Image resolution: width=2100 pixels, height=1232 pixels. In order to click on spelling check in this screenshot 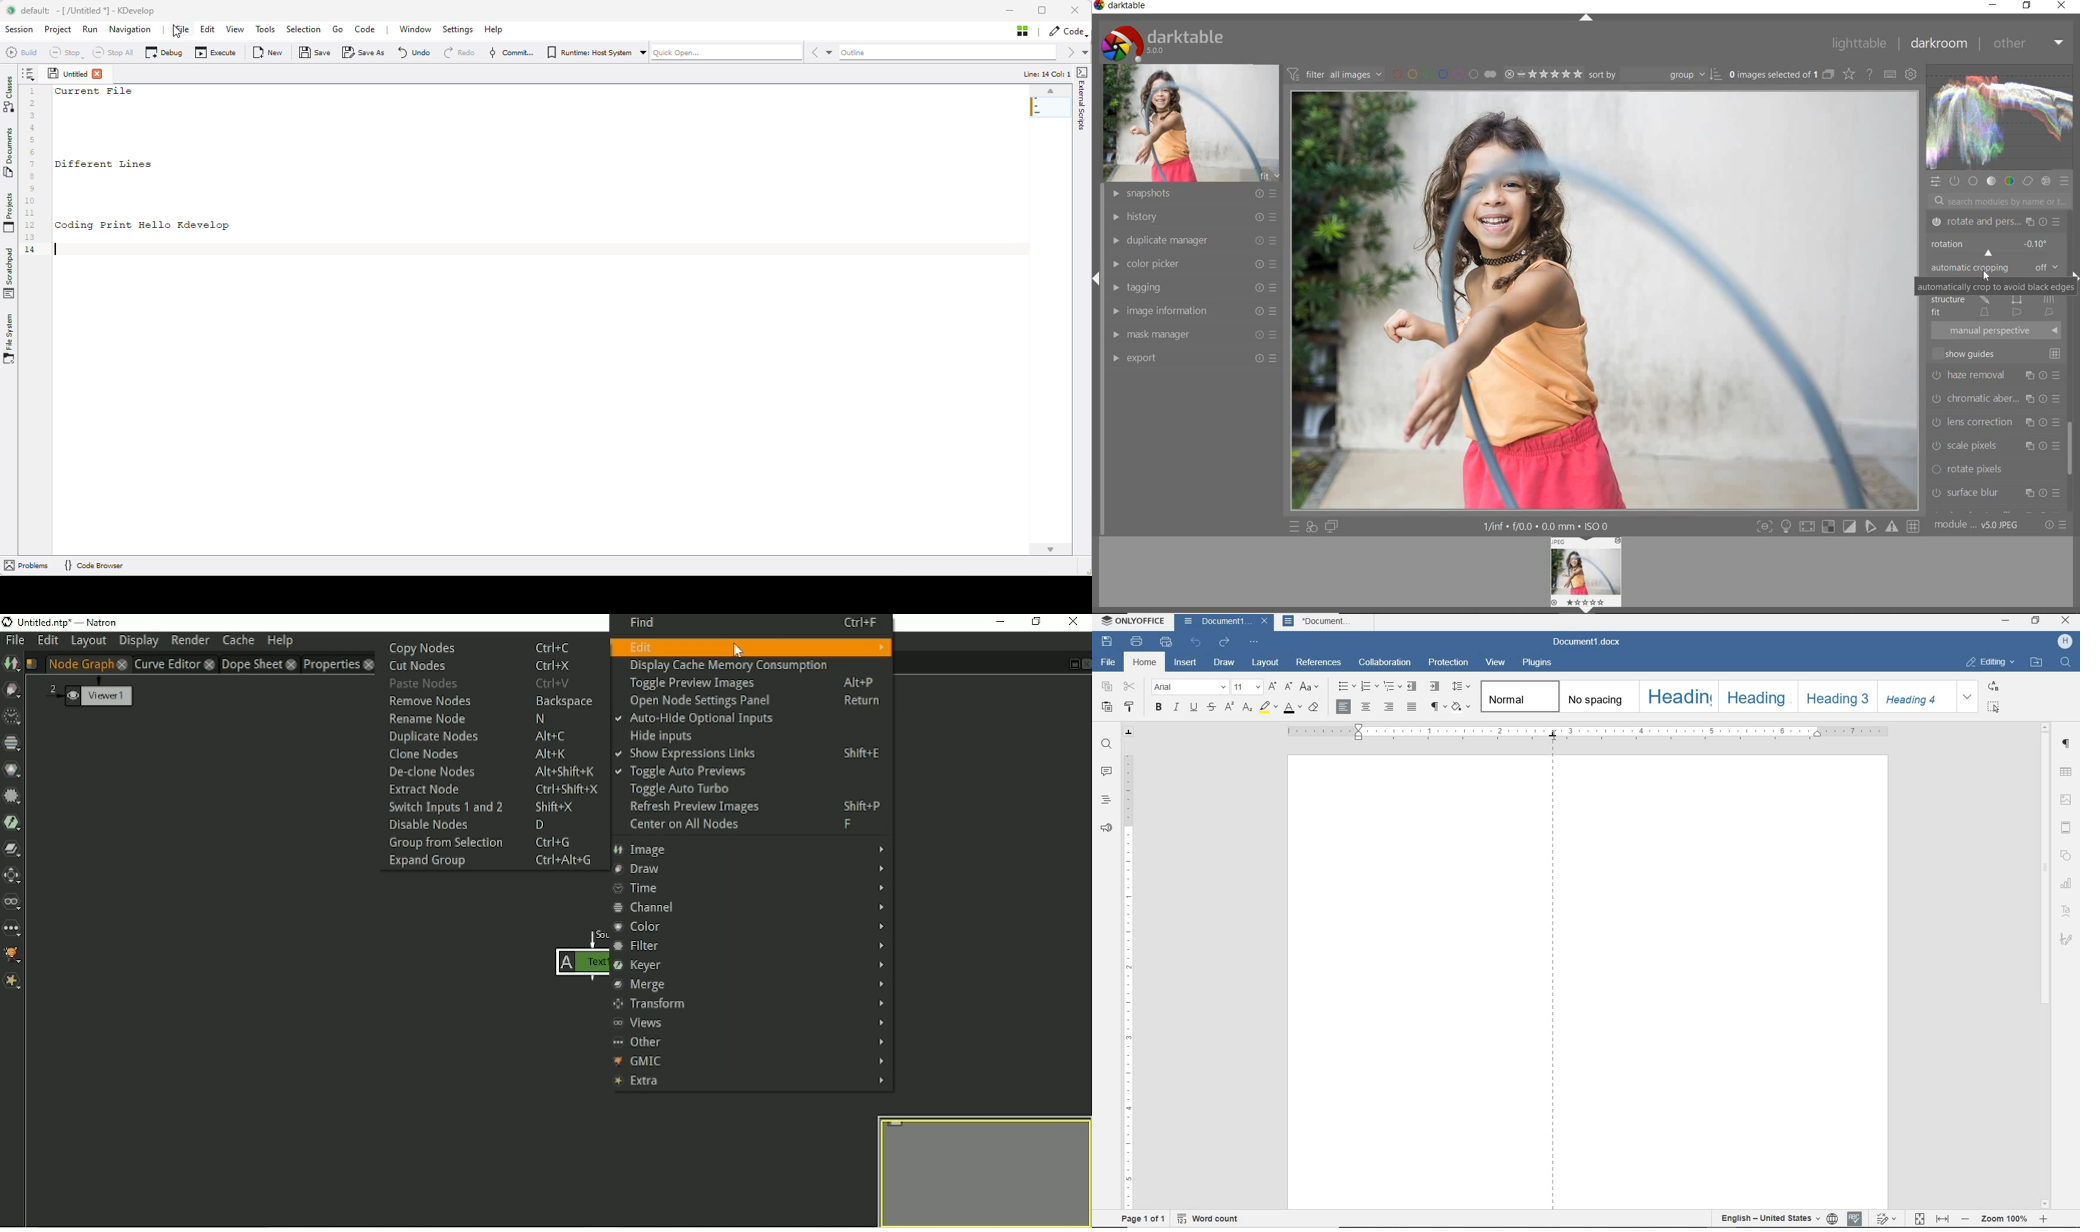, I will do `click(1857, 1219)`.